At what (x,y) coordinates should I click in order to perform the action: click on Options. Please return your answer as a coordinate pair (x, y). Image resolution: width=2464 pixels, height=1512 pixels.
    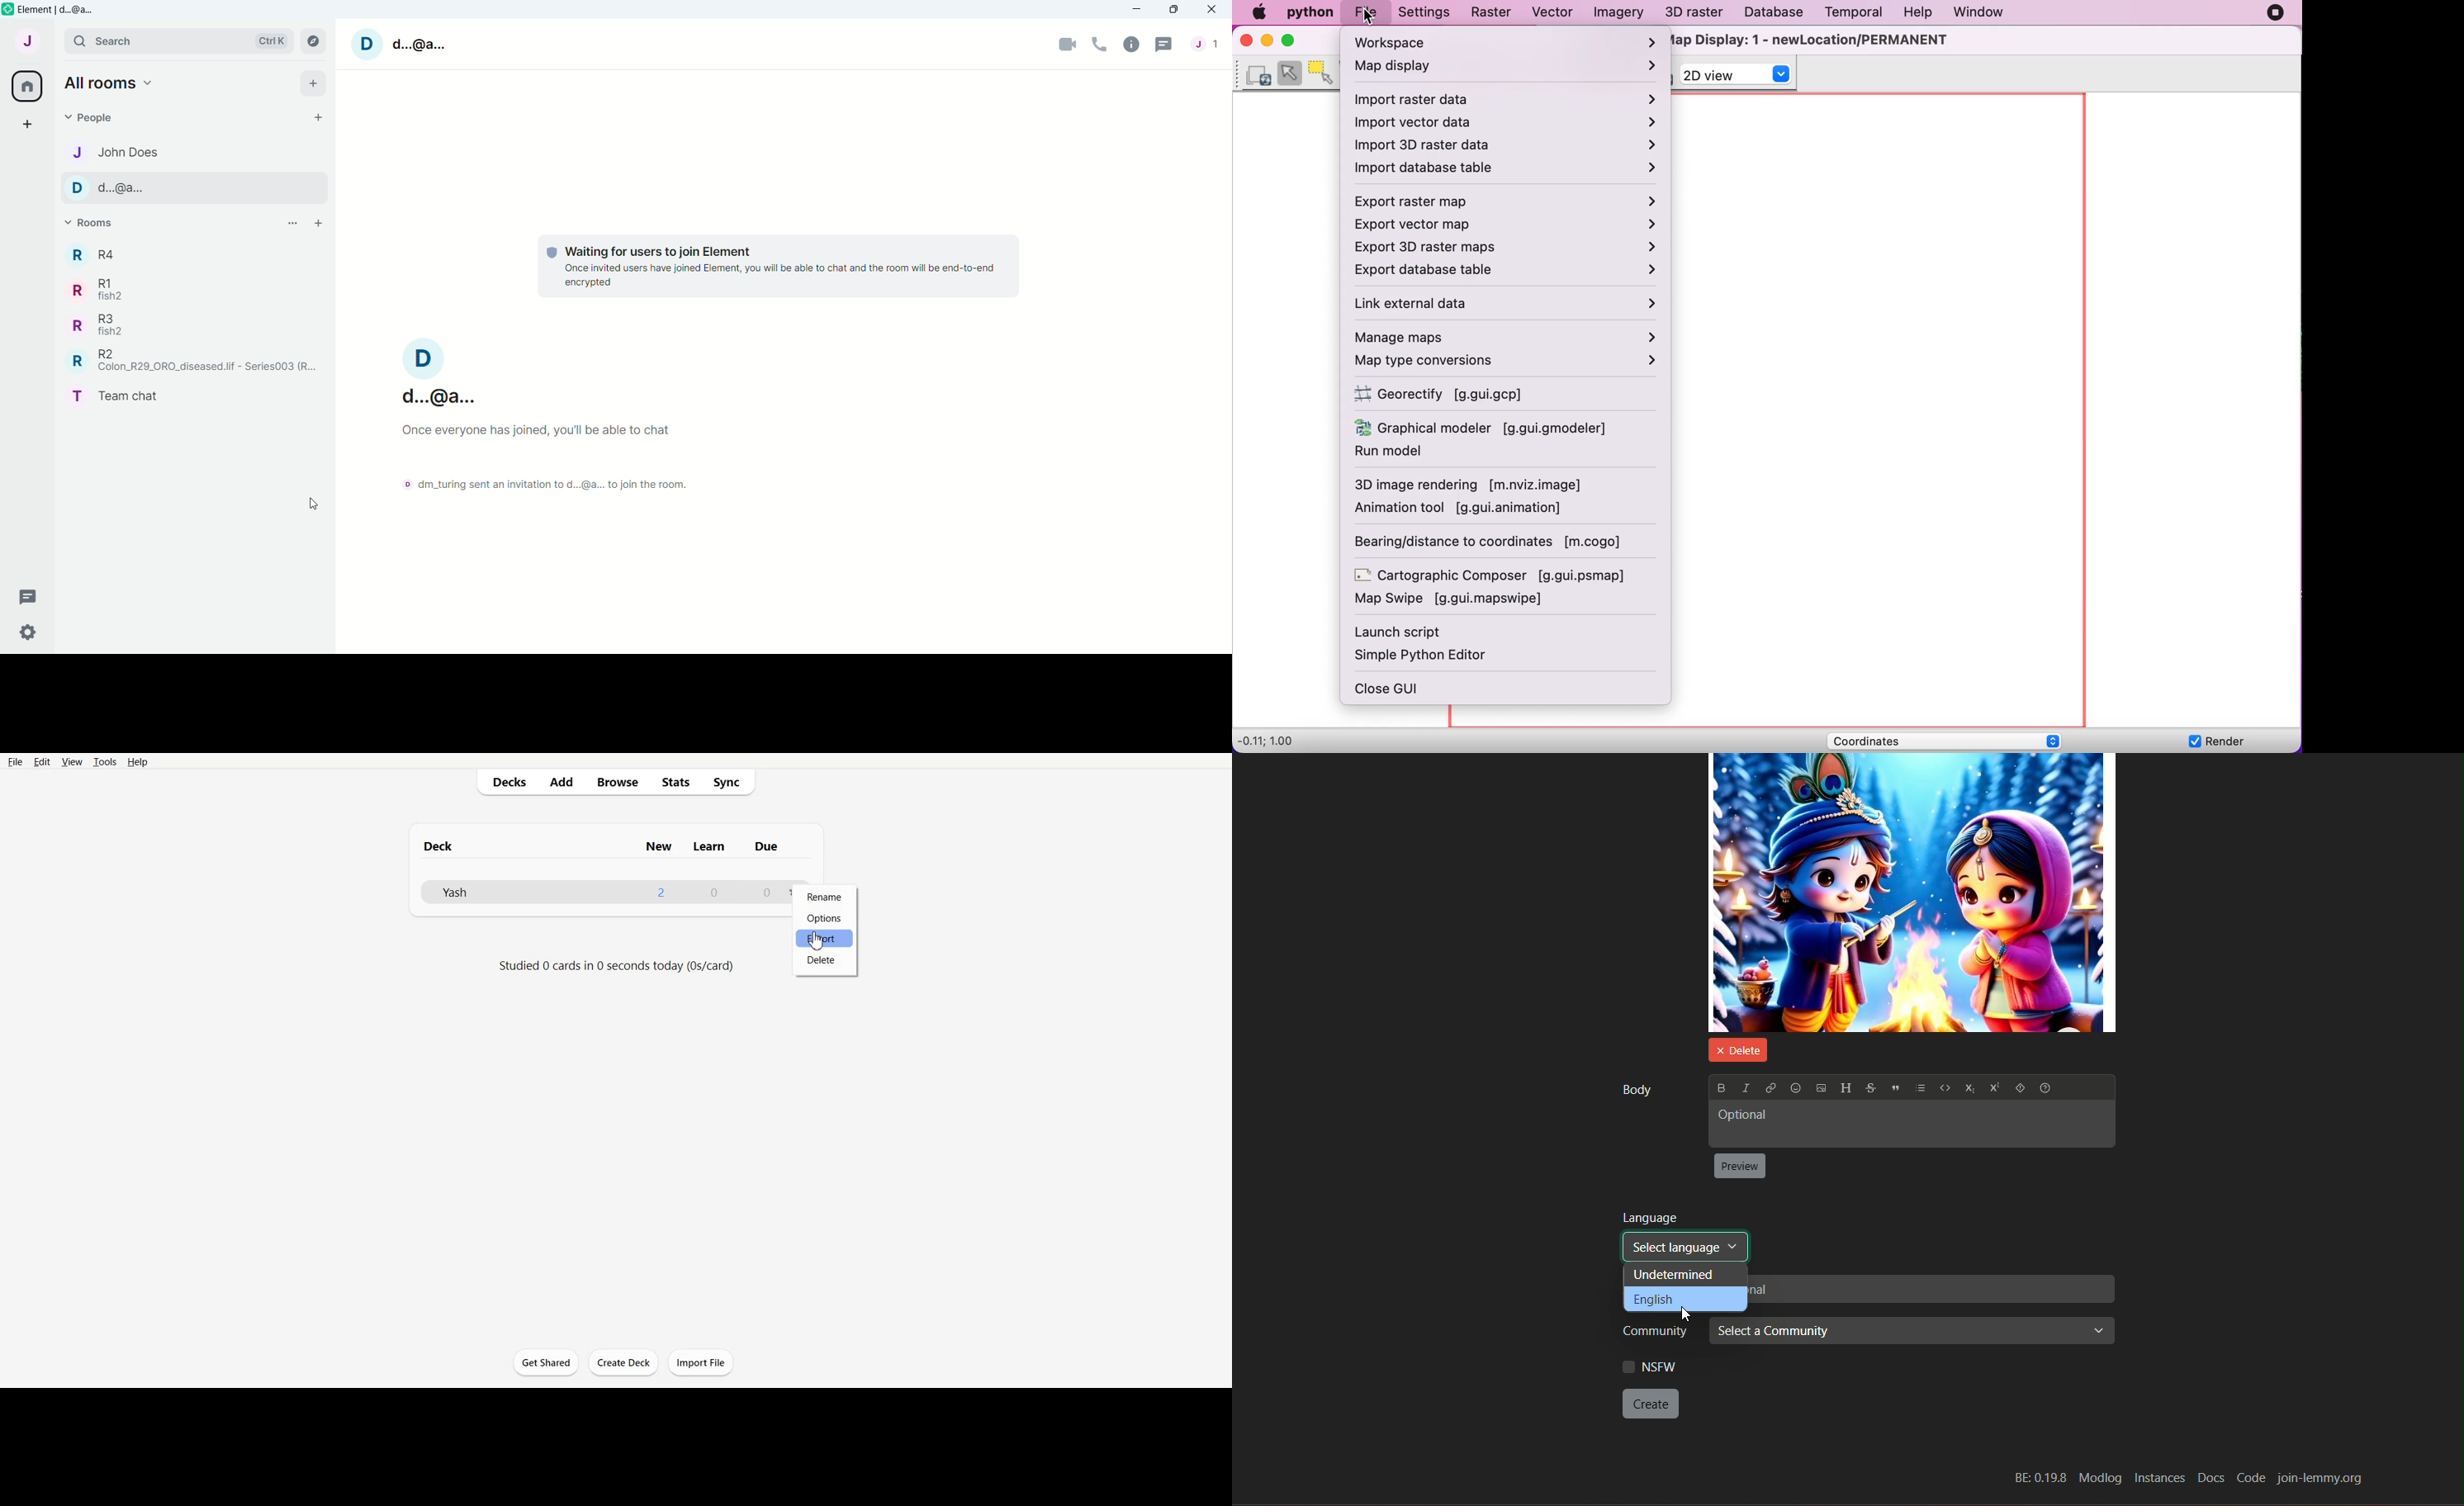
    Looking at the image, I should click on (825, 917).